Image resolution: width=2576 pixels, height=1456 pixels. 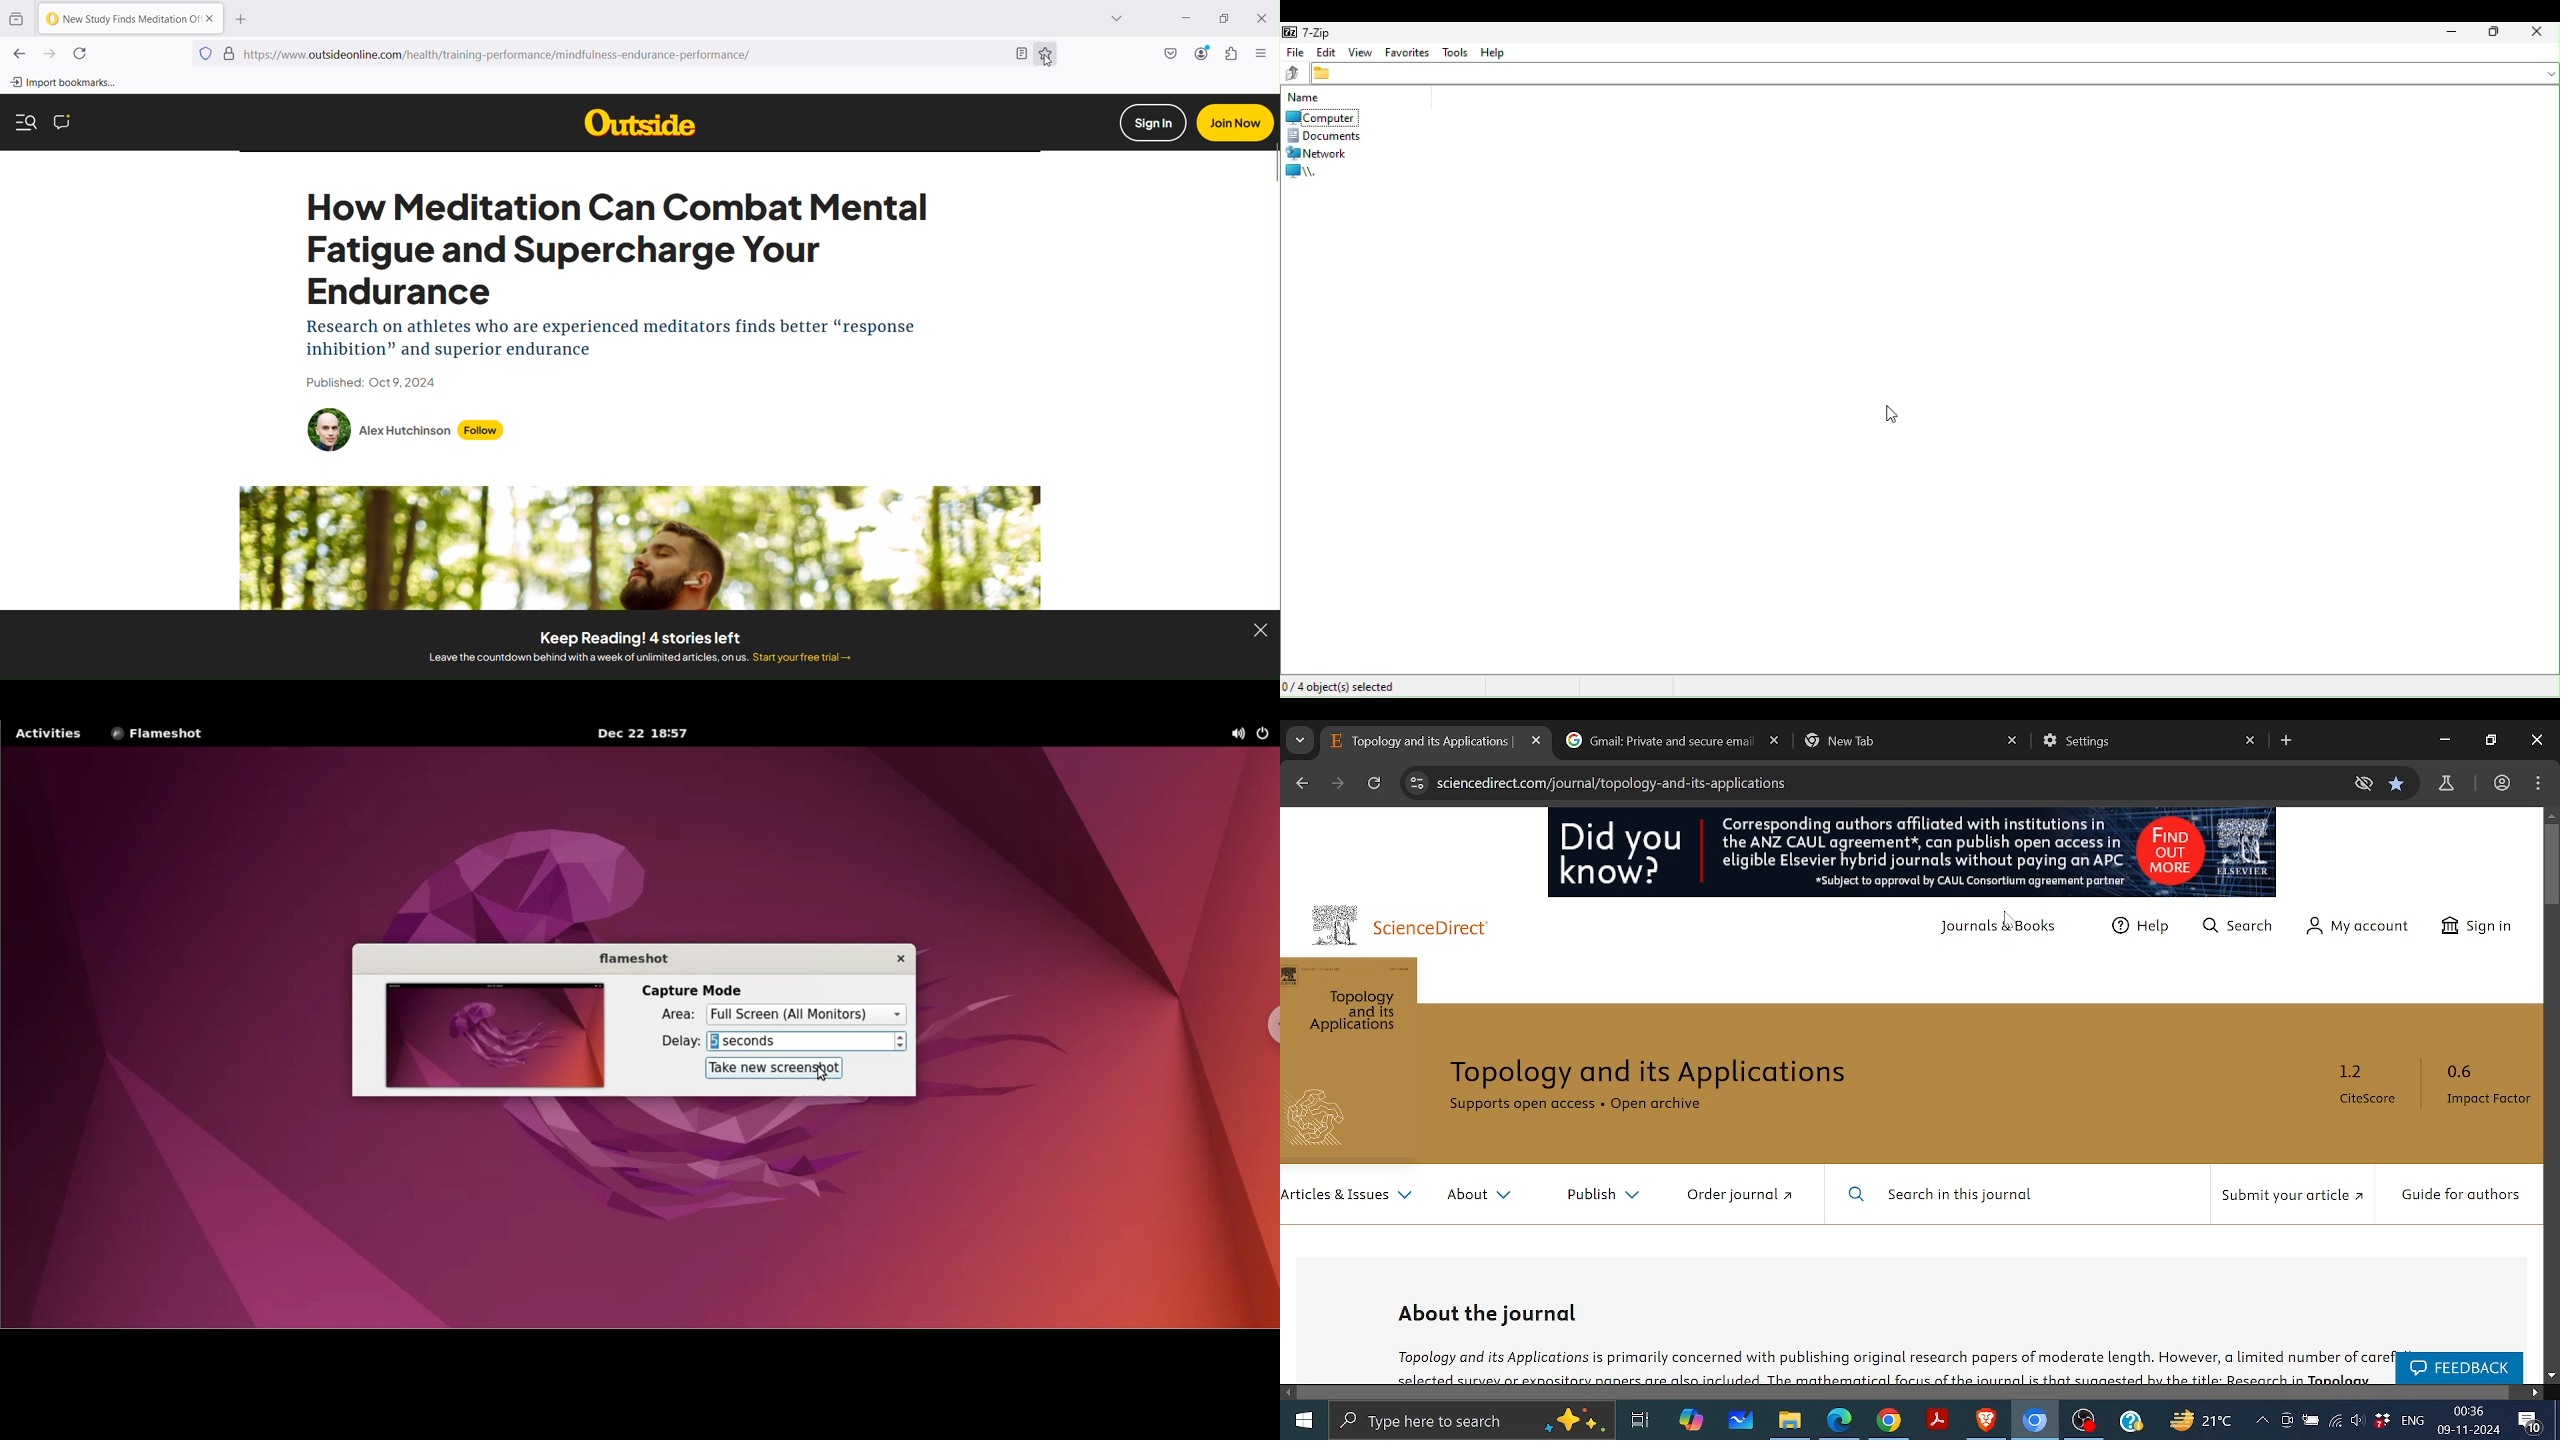 I want to click on Move to next page, so click(x=1338, y=783).